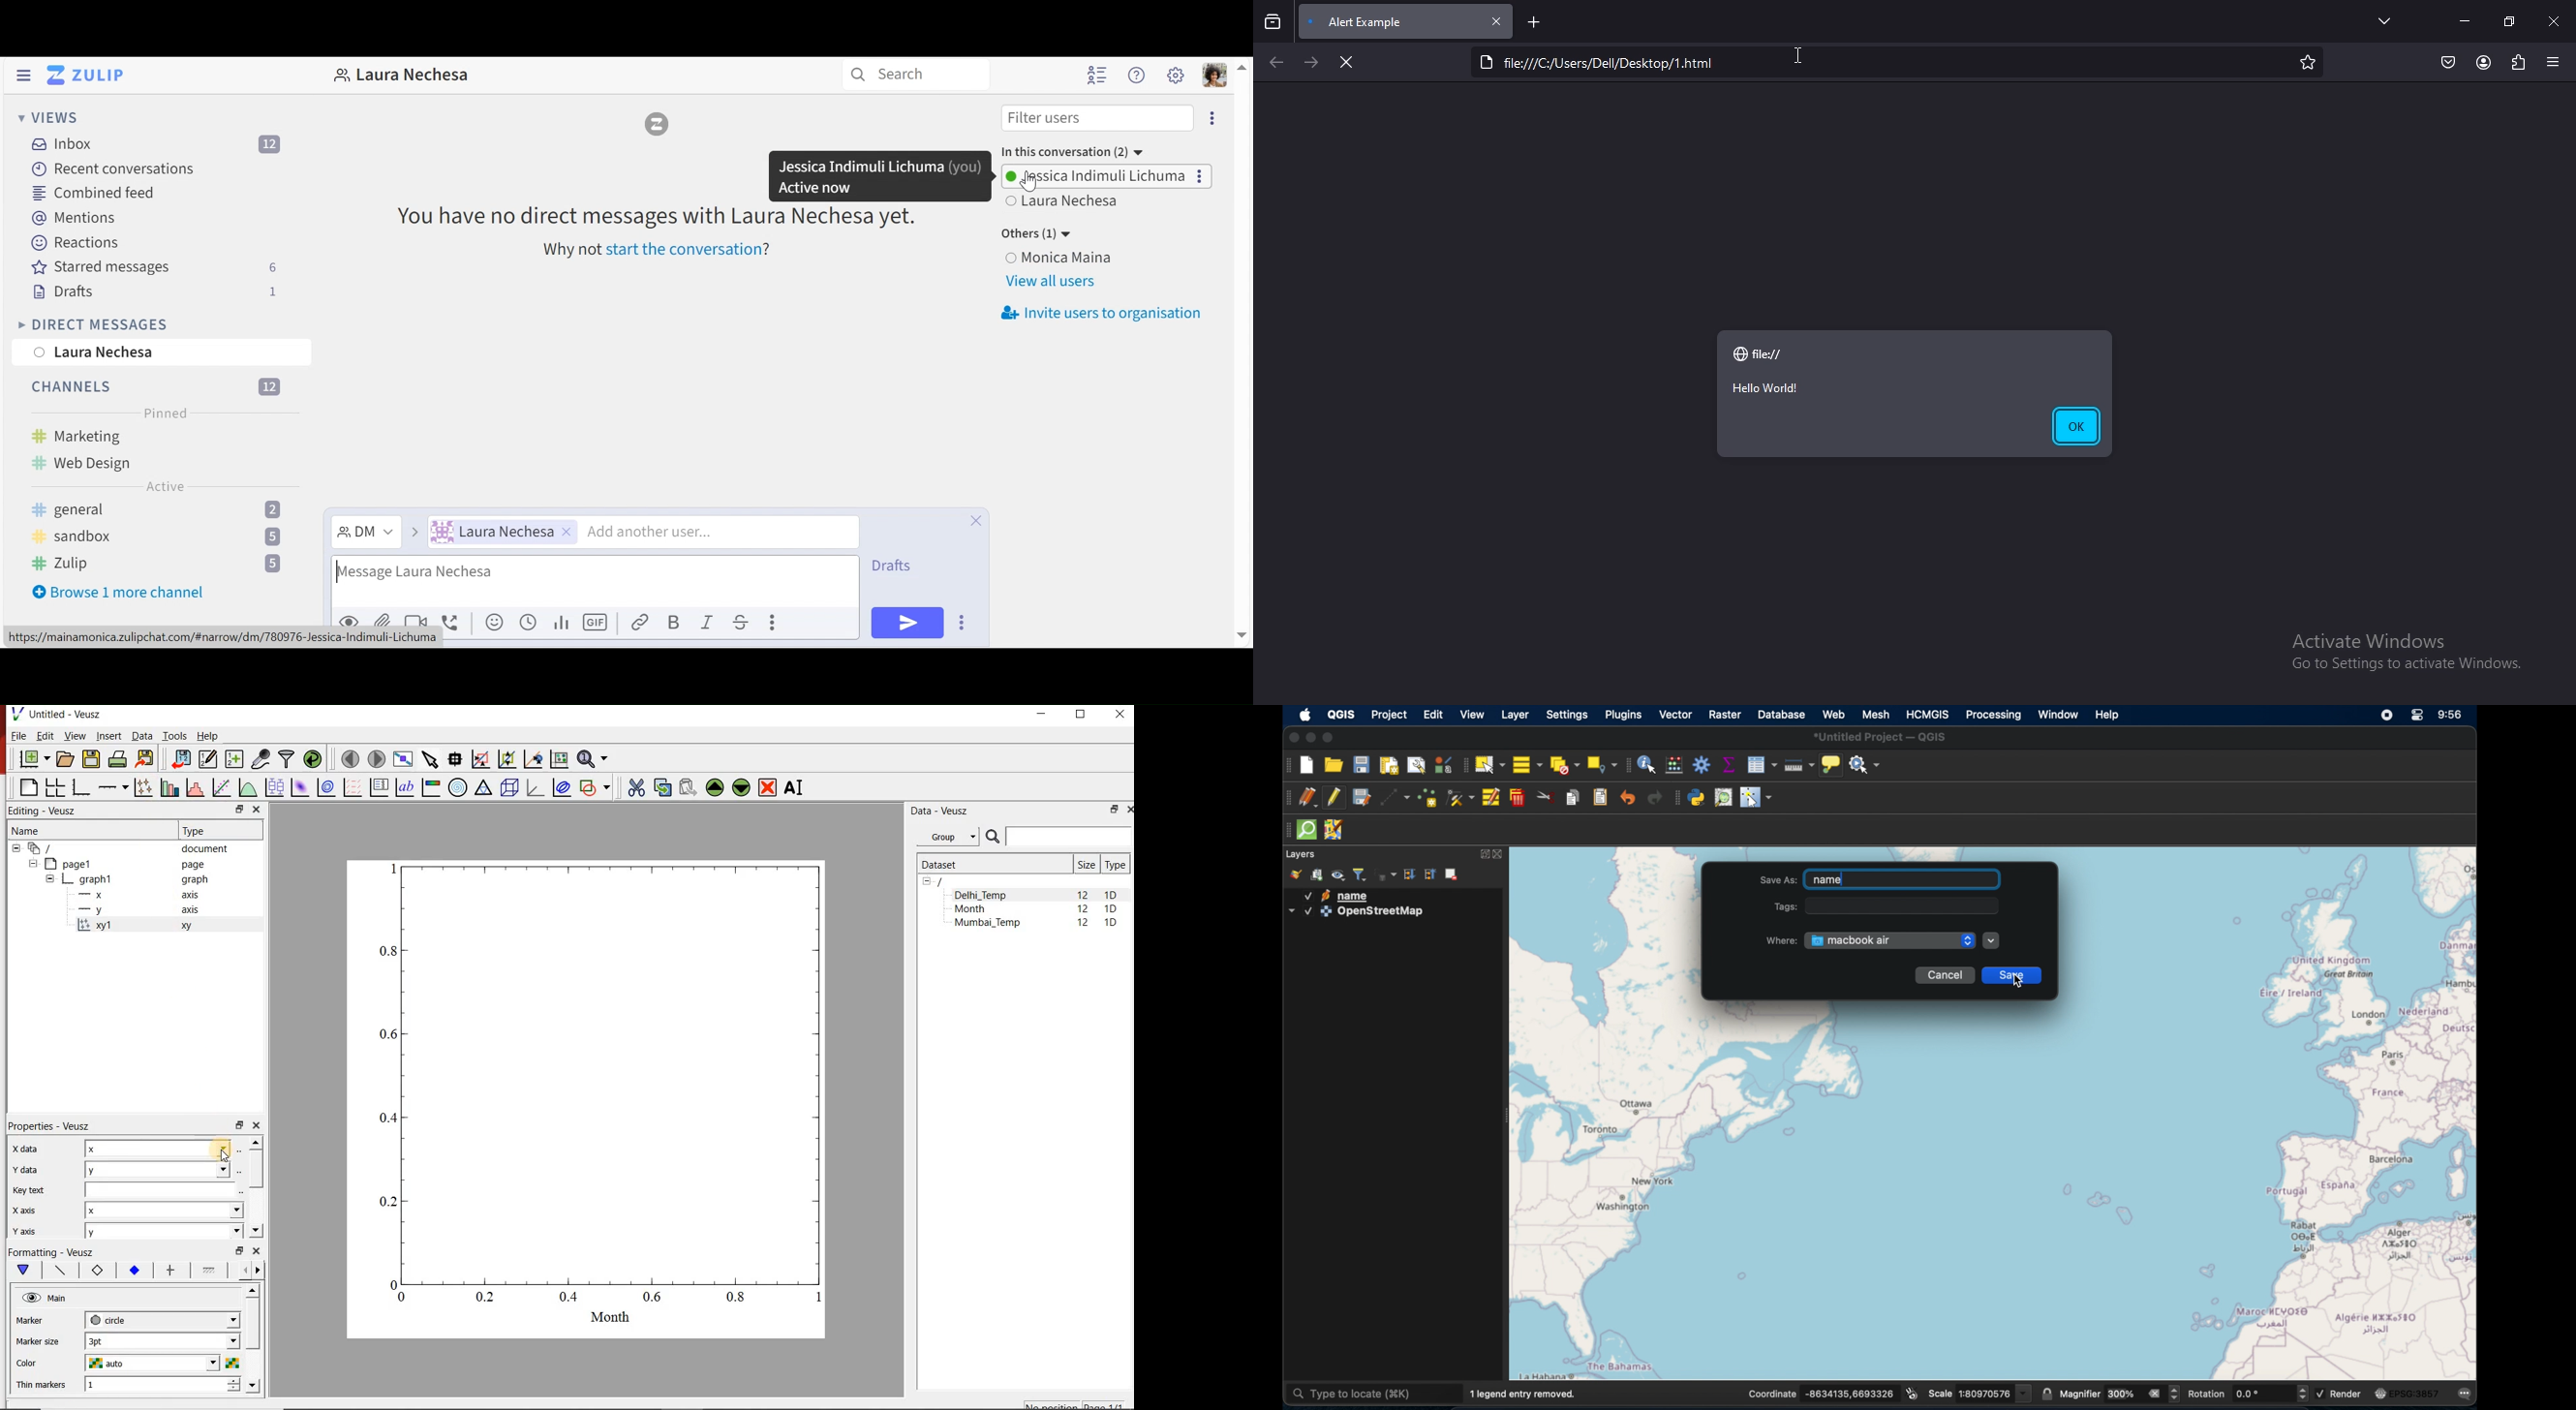  What do you see at coordinates (119, 595) in the screenshot?
I see `Browse more channel` at bounding box center [119, 595].